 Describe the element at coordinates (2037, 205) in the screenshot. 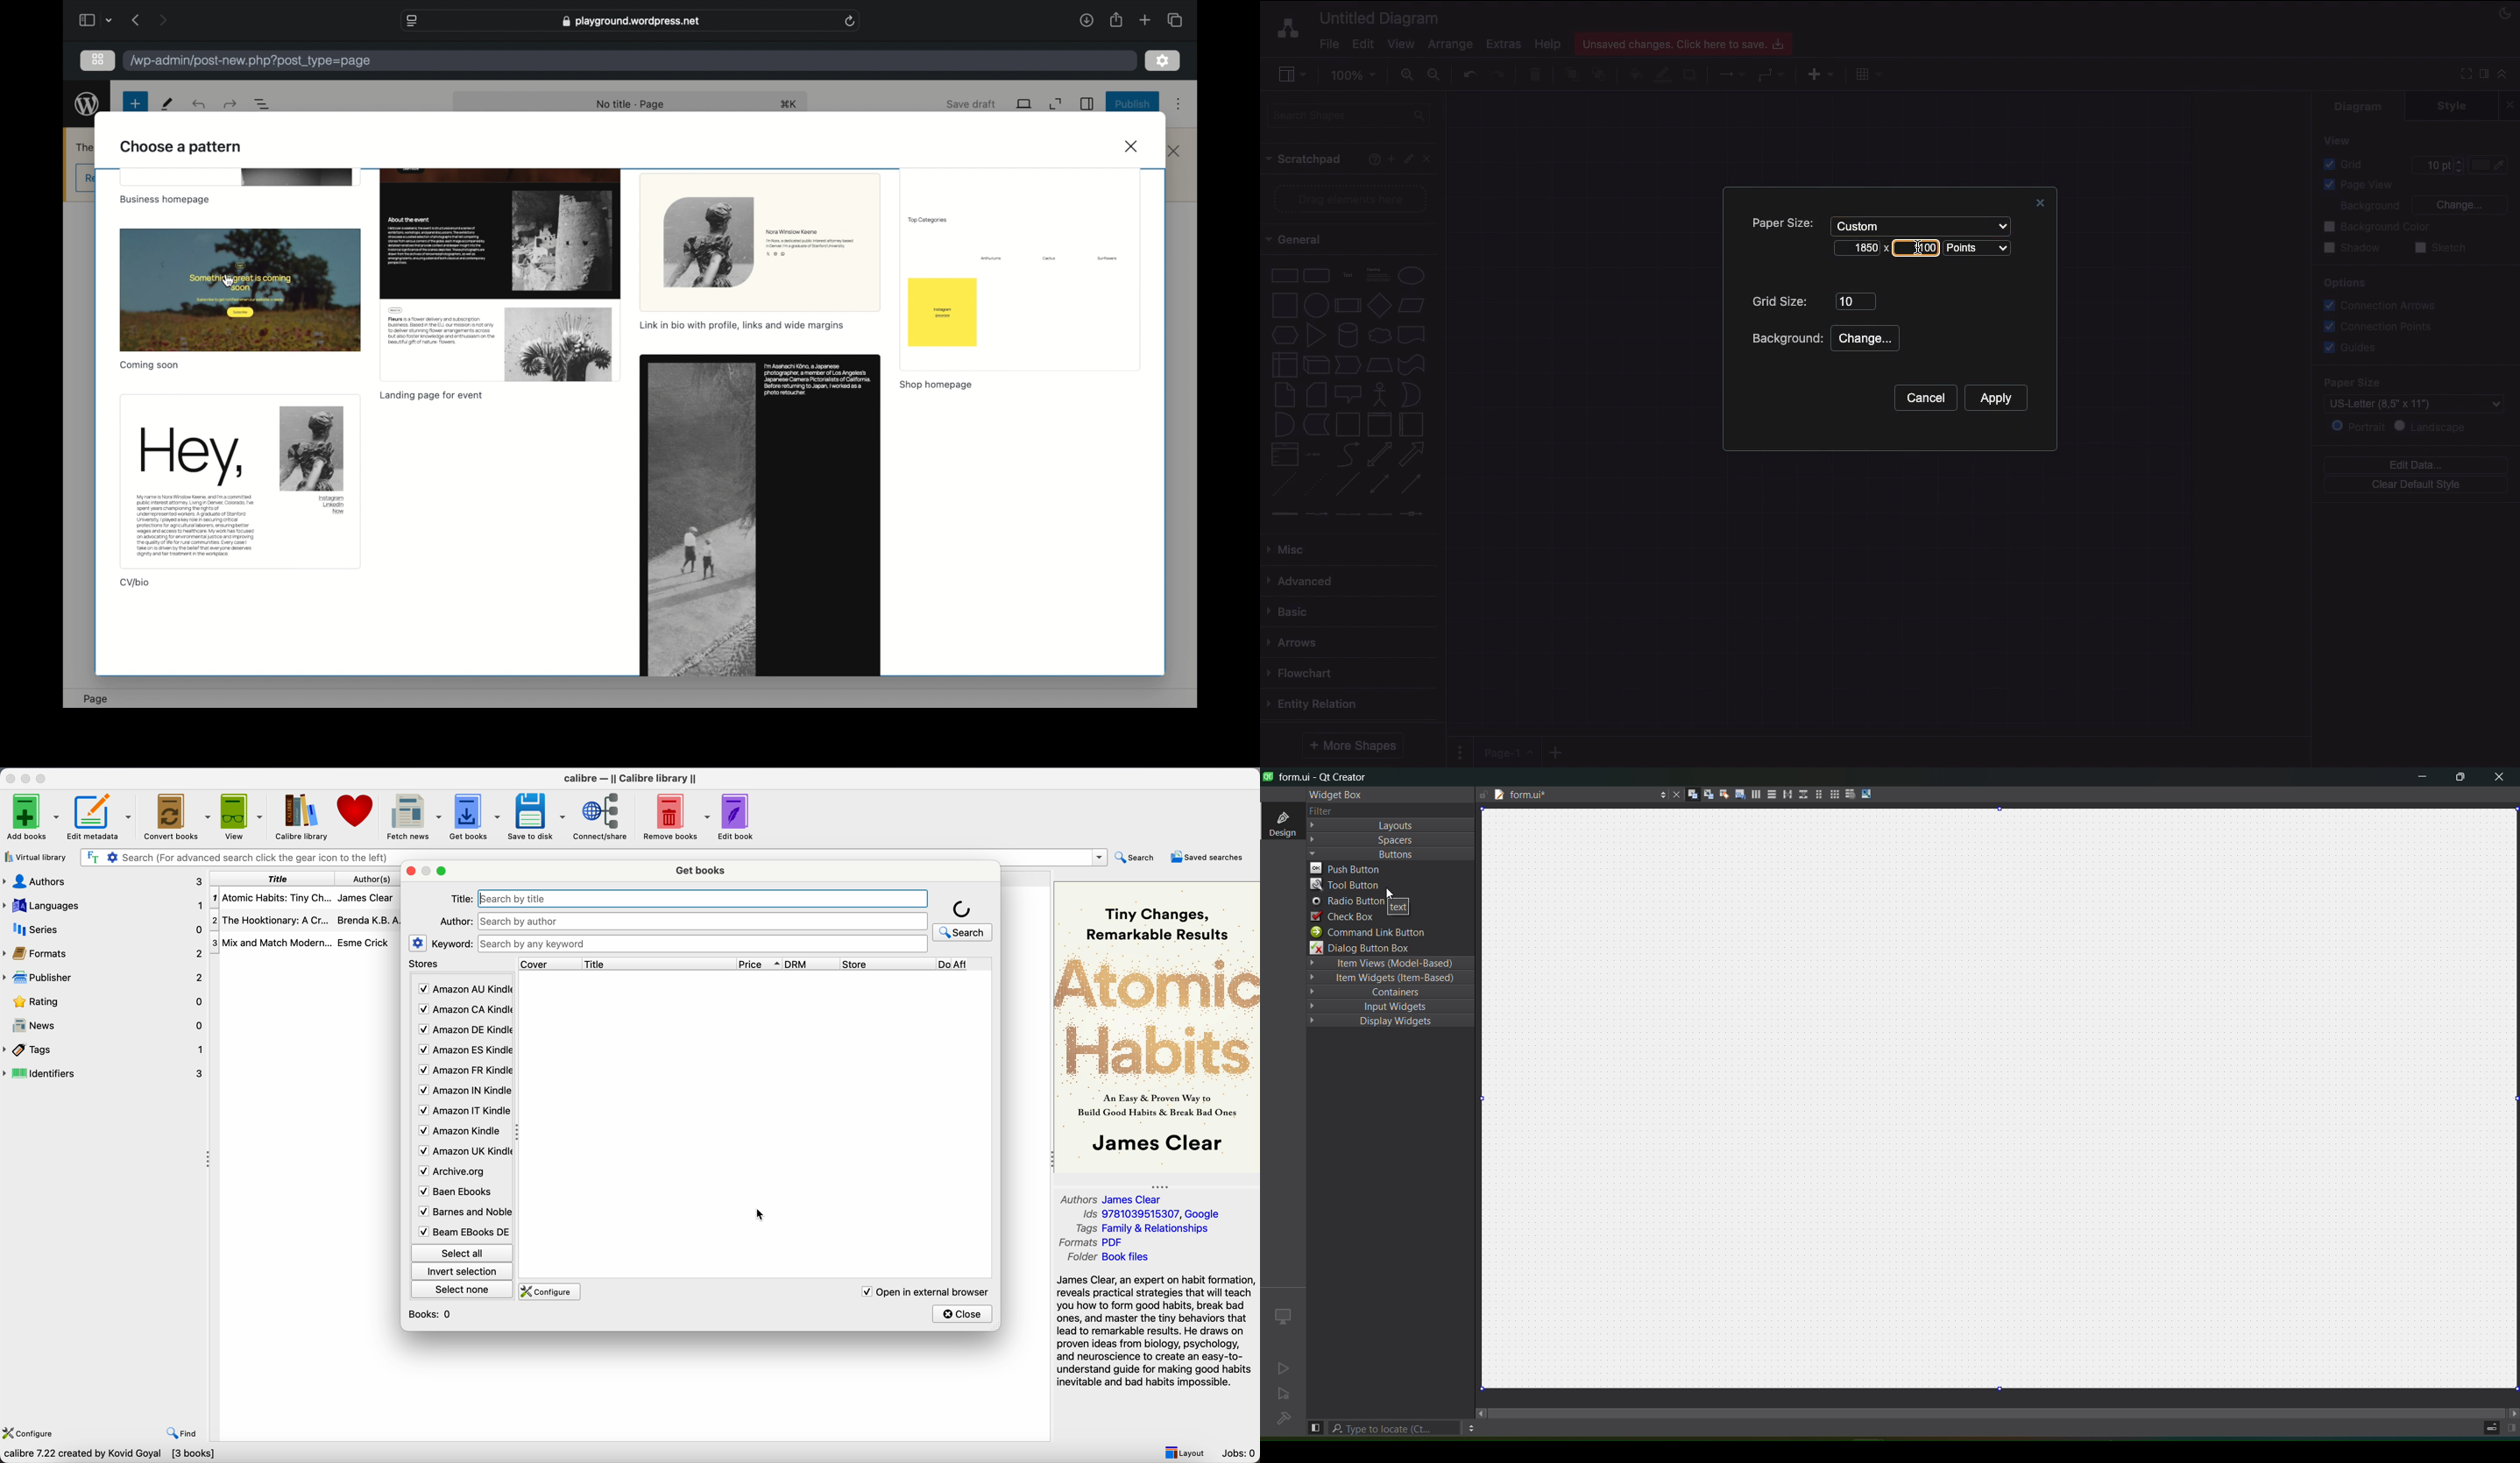

I see `Close` at that location.